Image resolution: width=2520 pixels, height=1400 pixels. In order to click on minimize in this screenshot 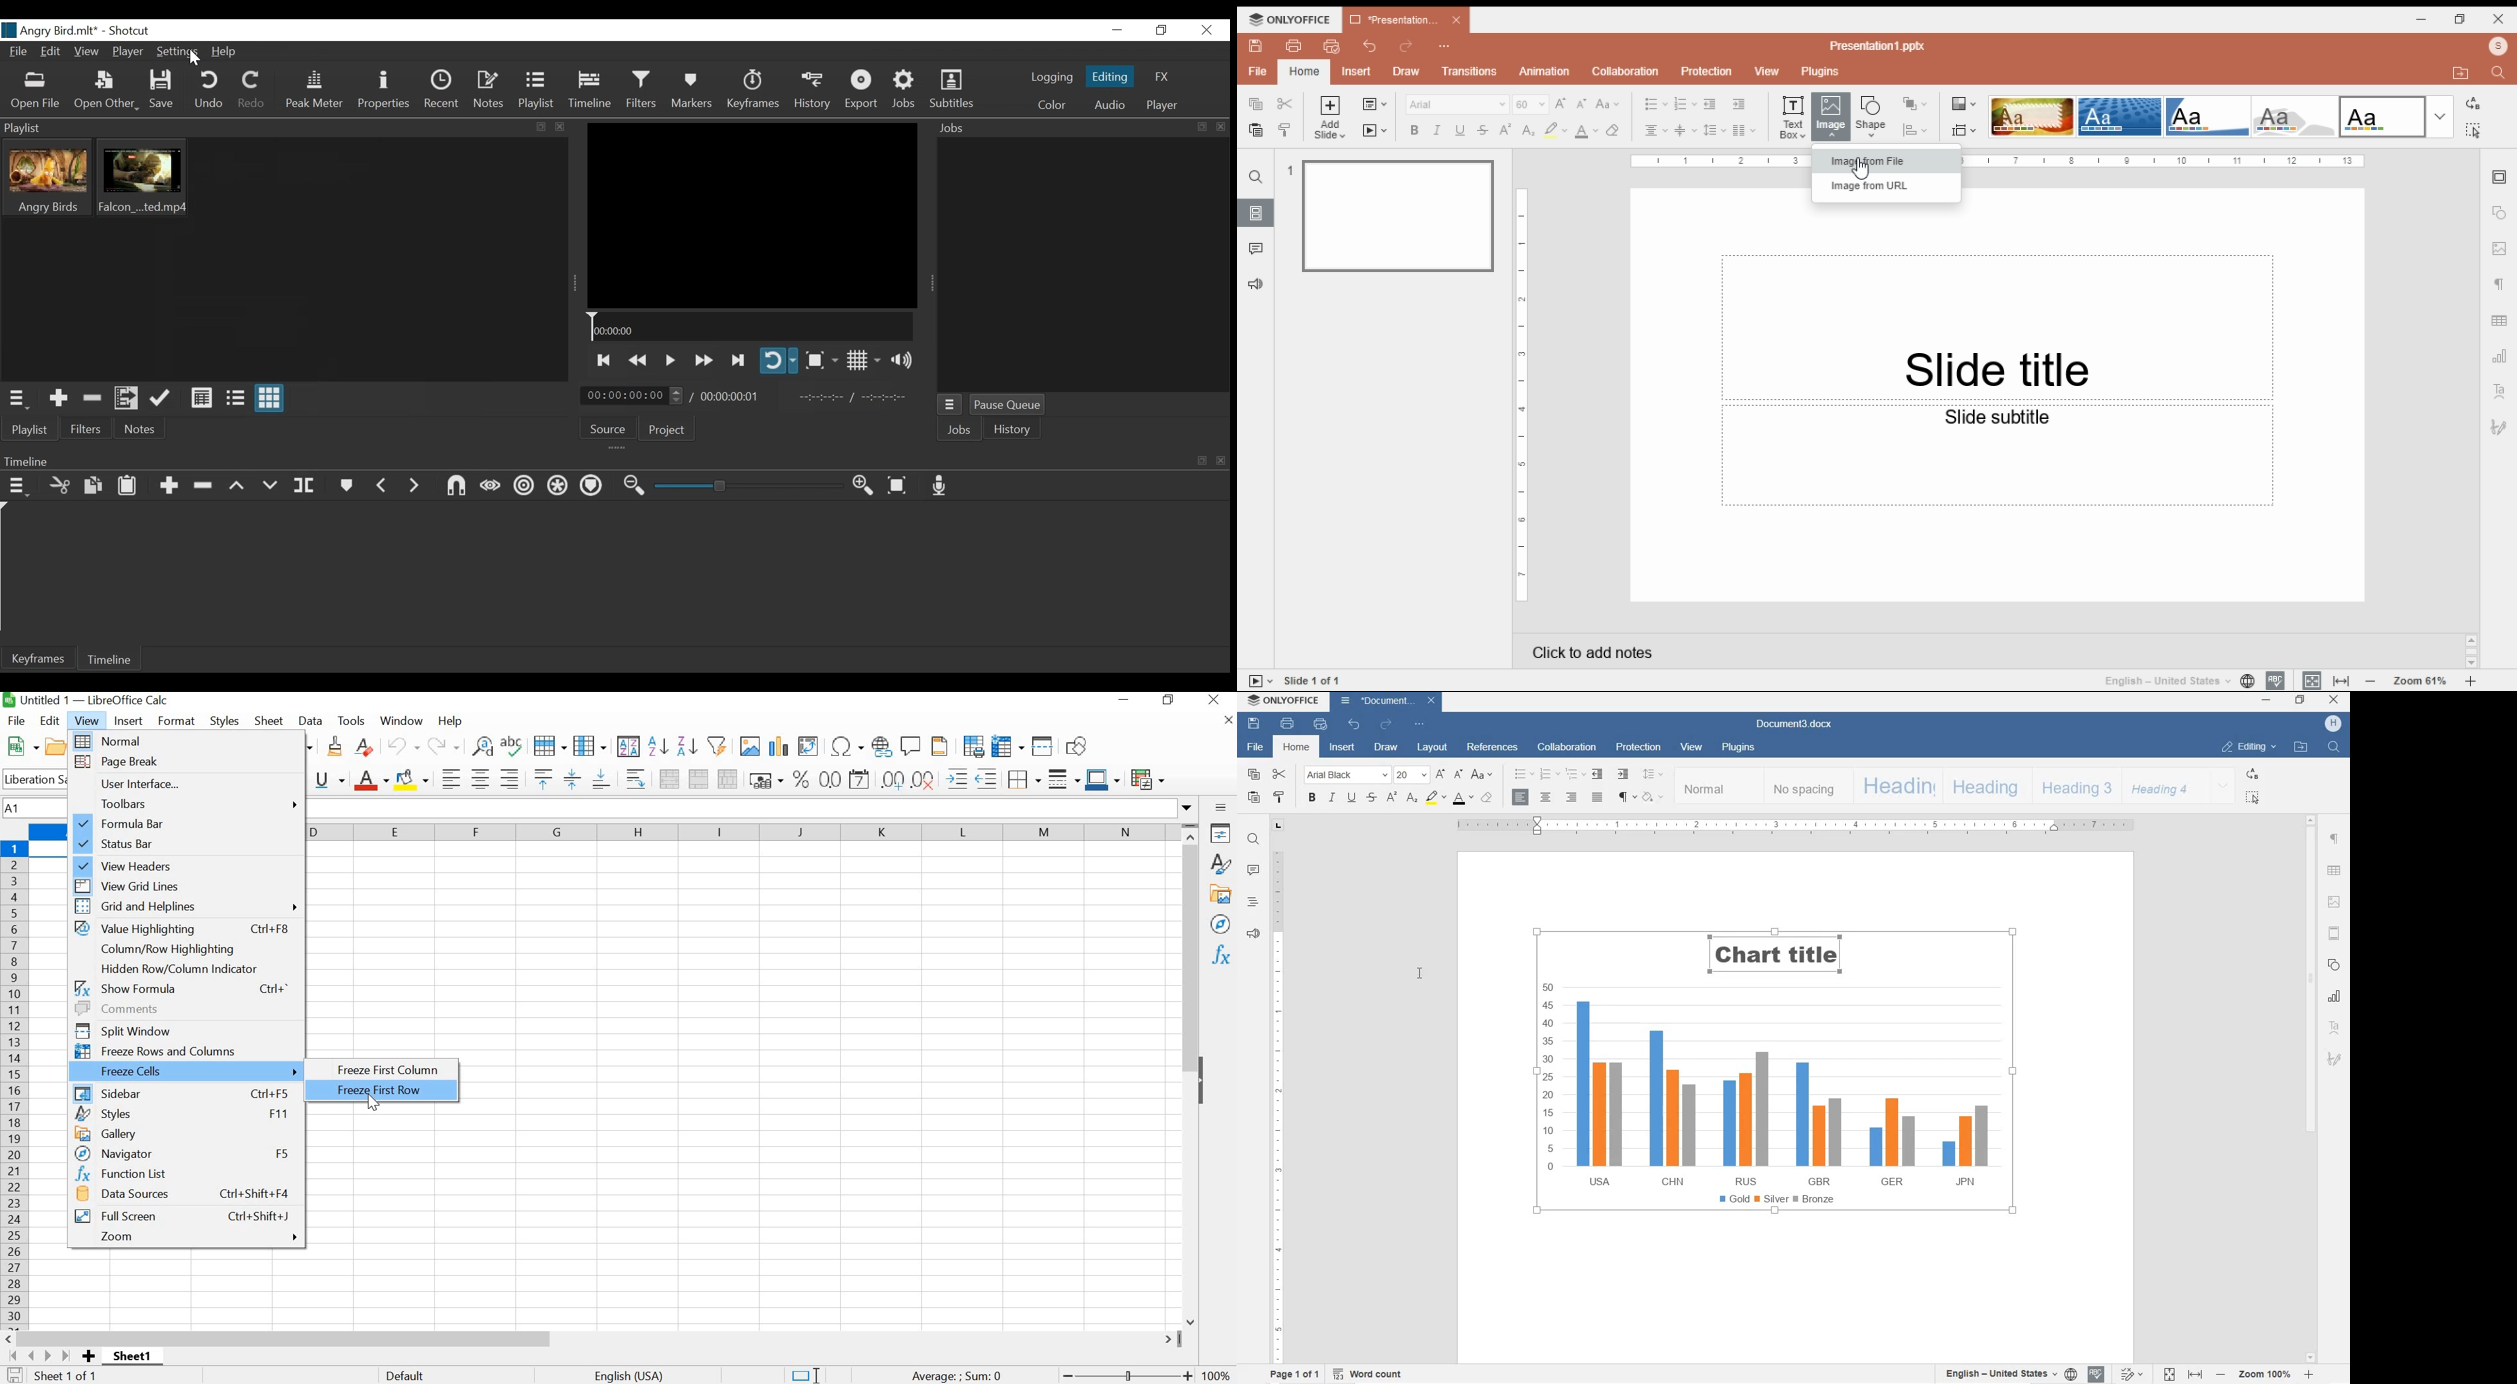, I will do `click(2422, 20)`.